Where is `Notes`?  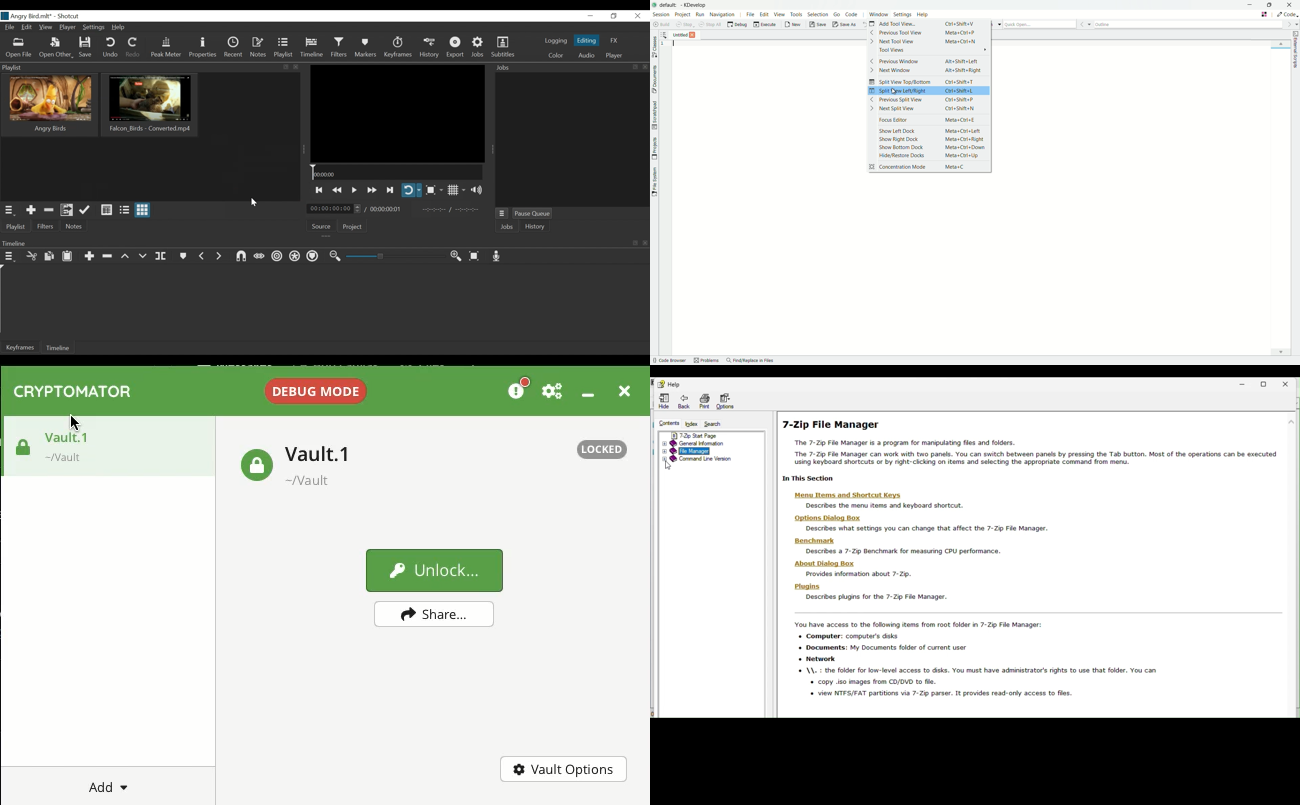 Notes is located at coordinates (73, 227).